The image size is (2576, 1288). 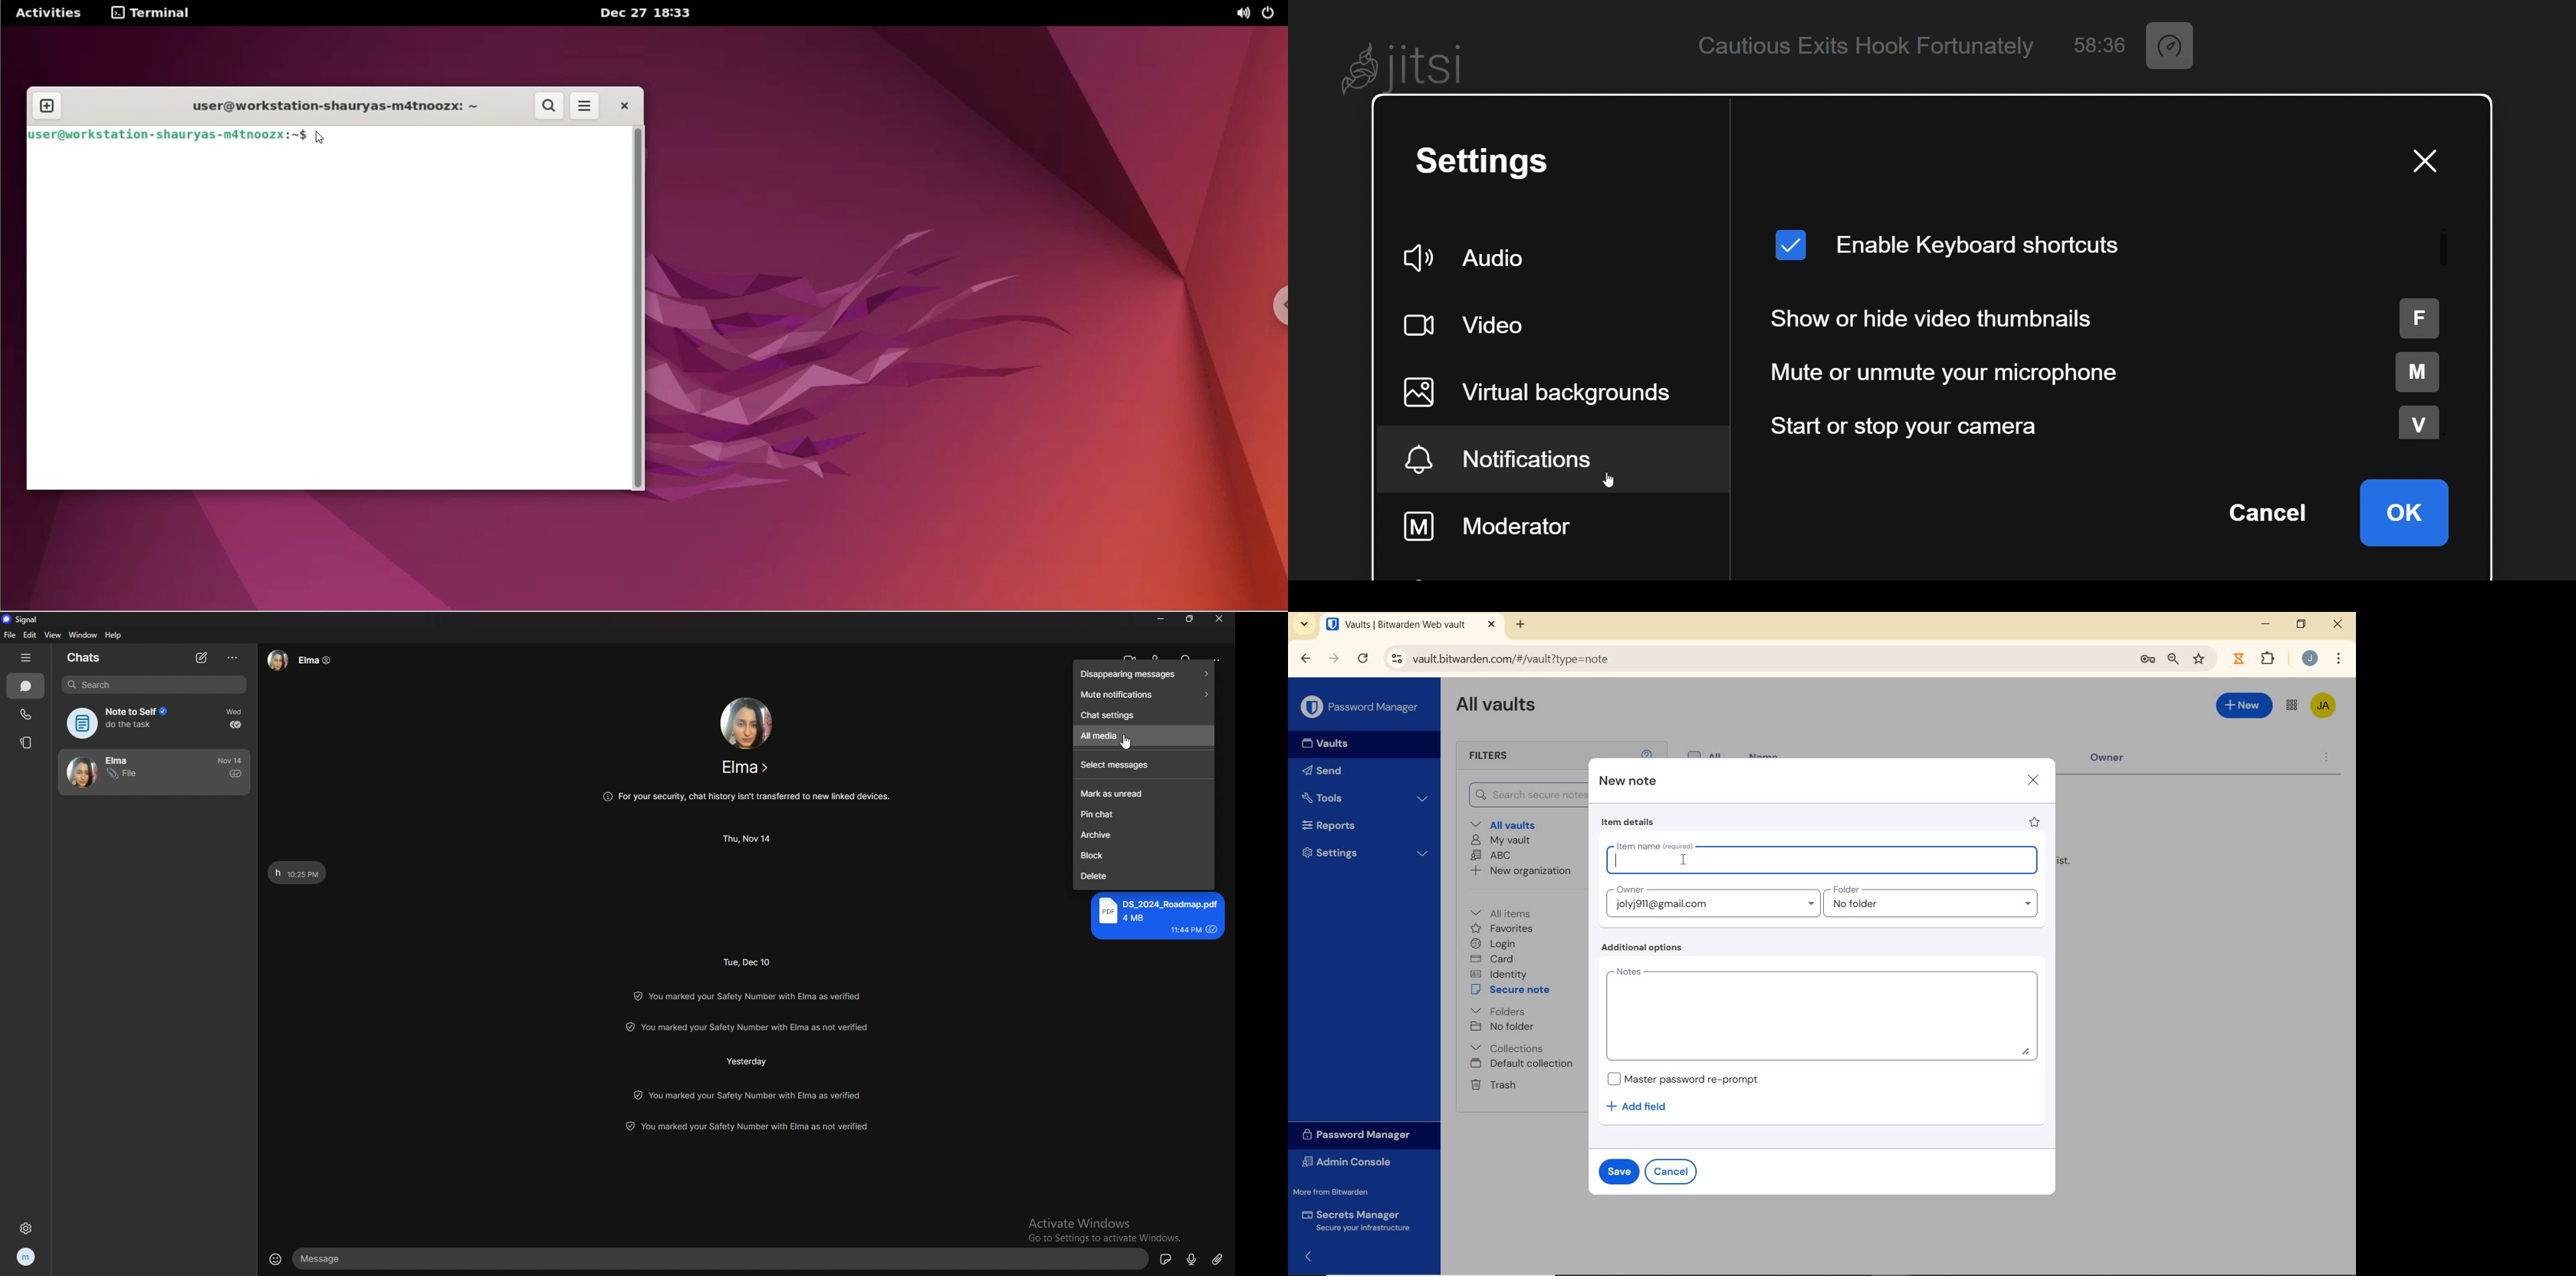 I want to click on manage passwords, so click(x=2148, y=662).